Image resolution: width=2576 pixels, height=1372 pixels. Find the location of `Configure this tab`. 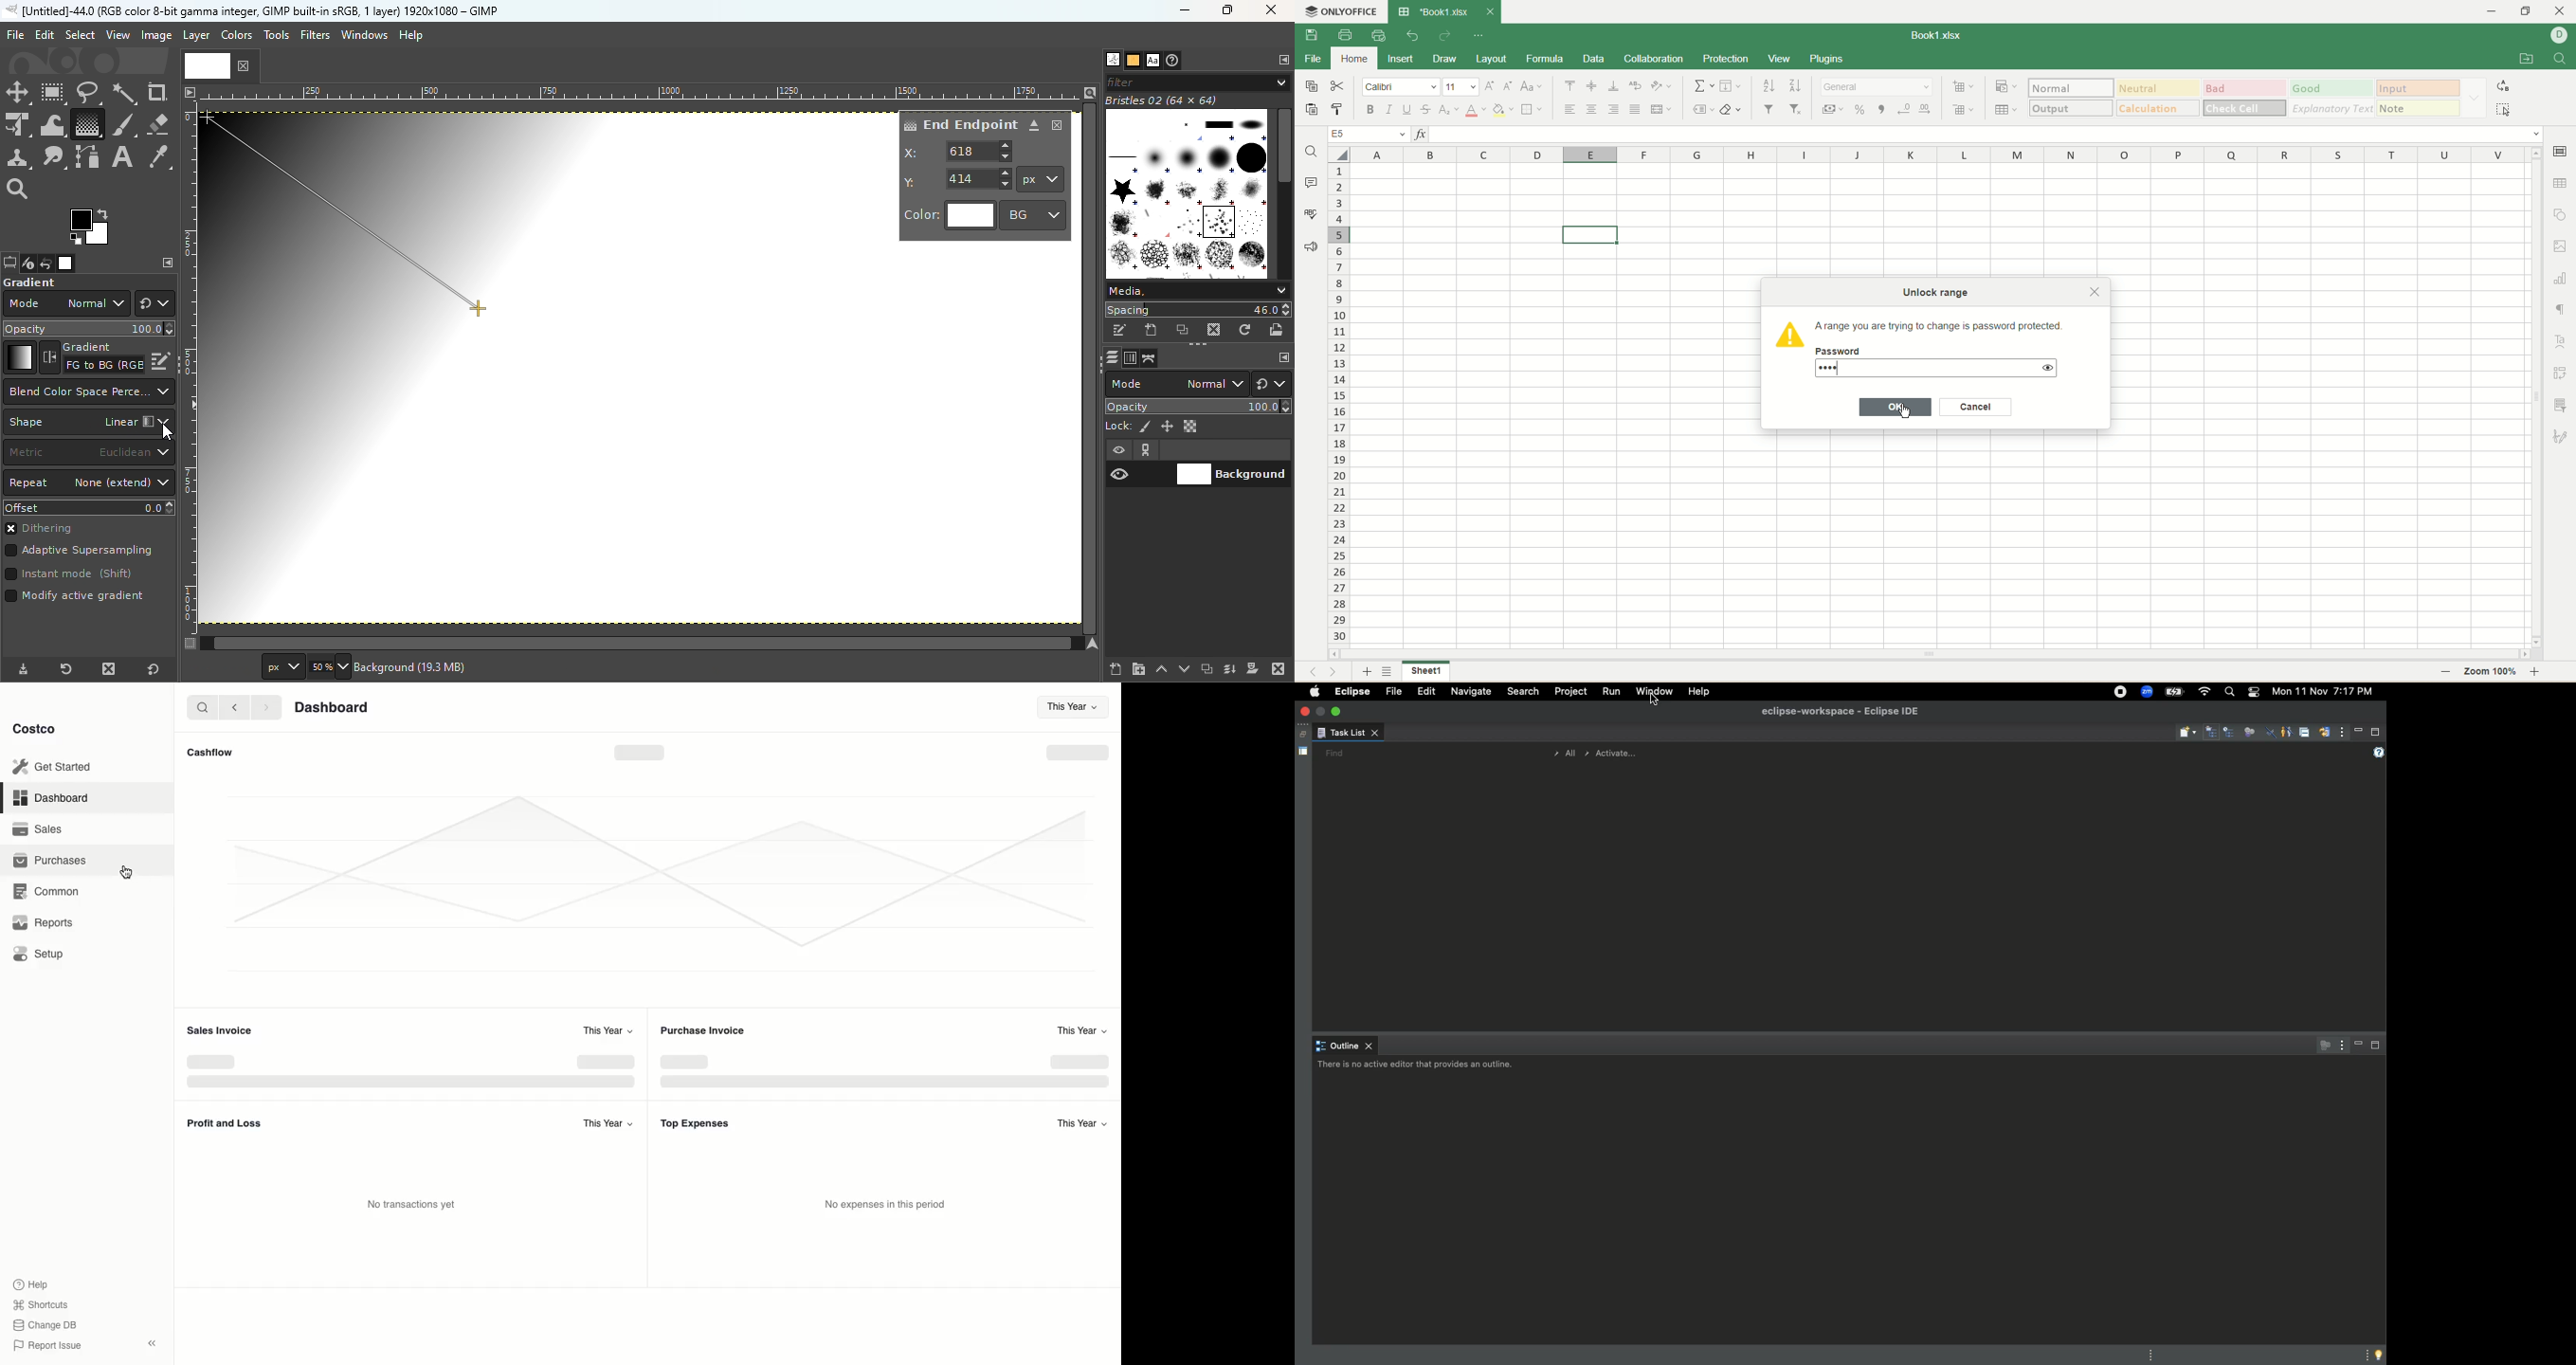

Configure this tab is located at coordinates (1282, 61).